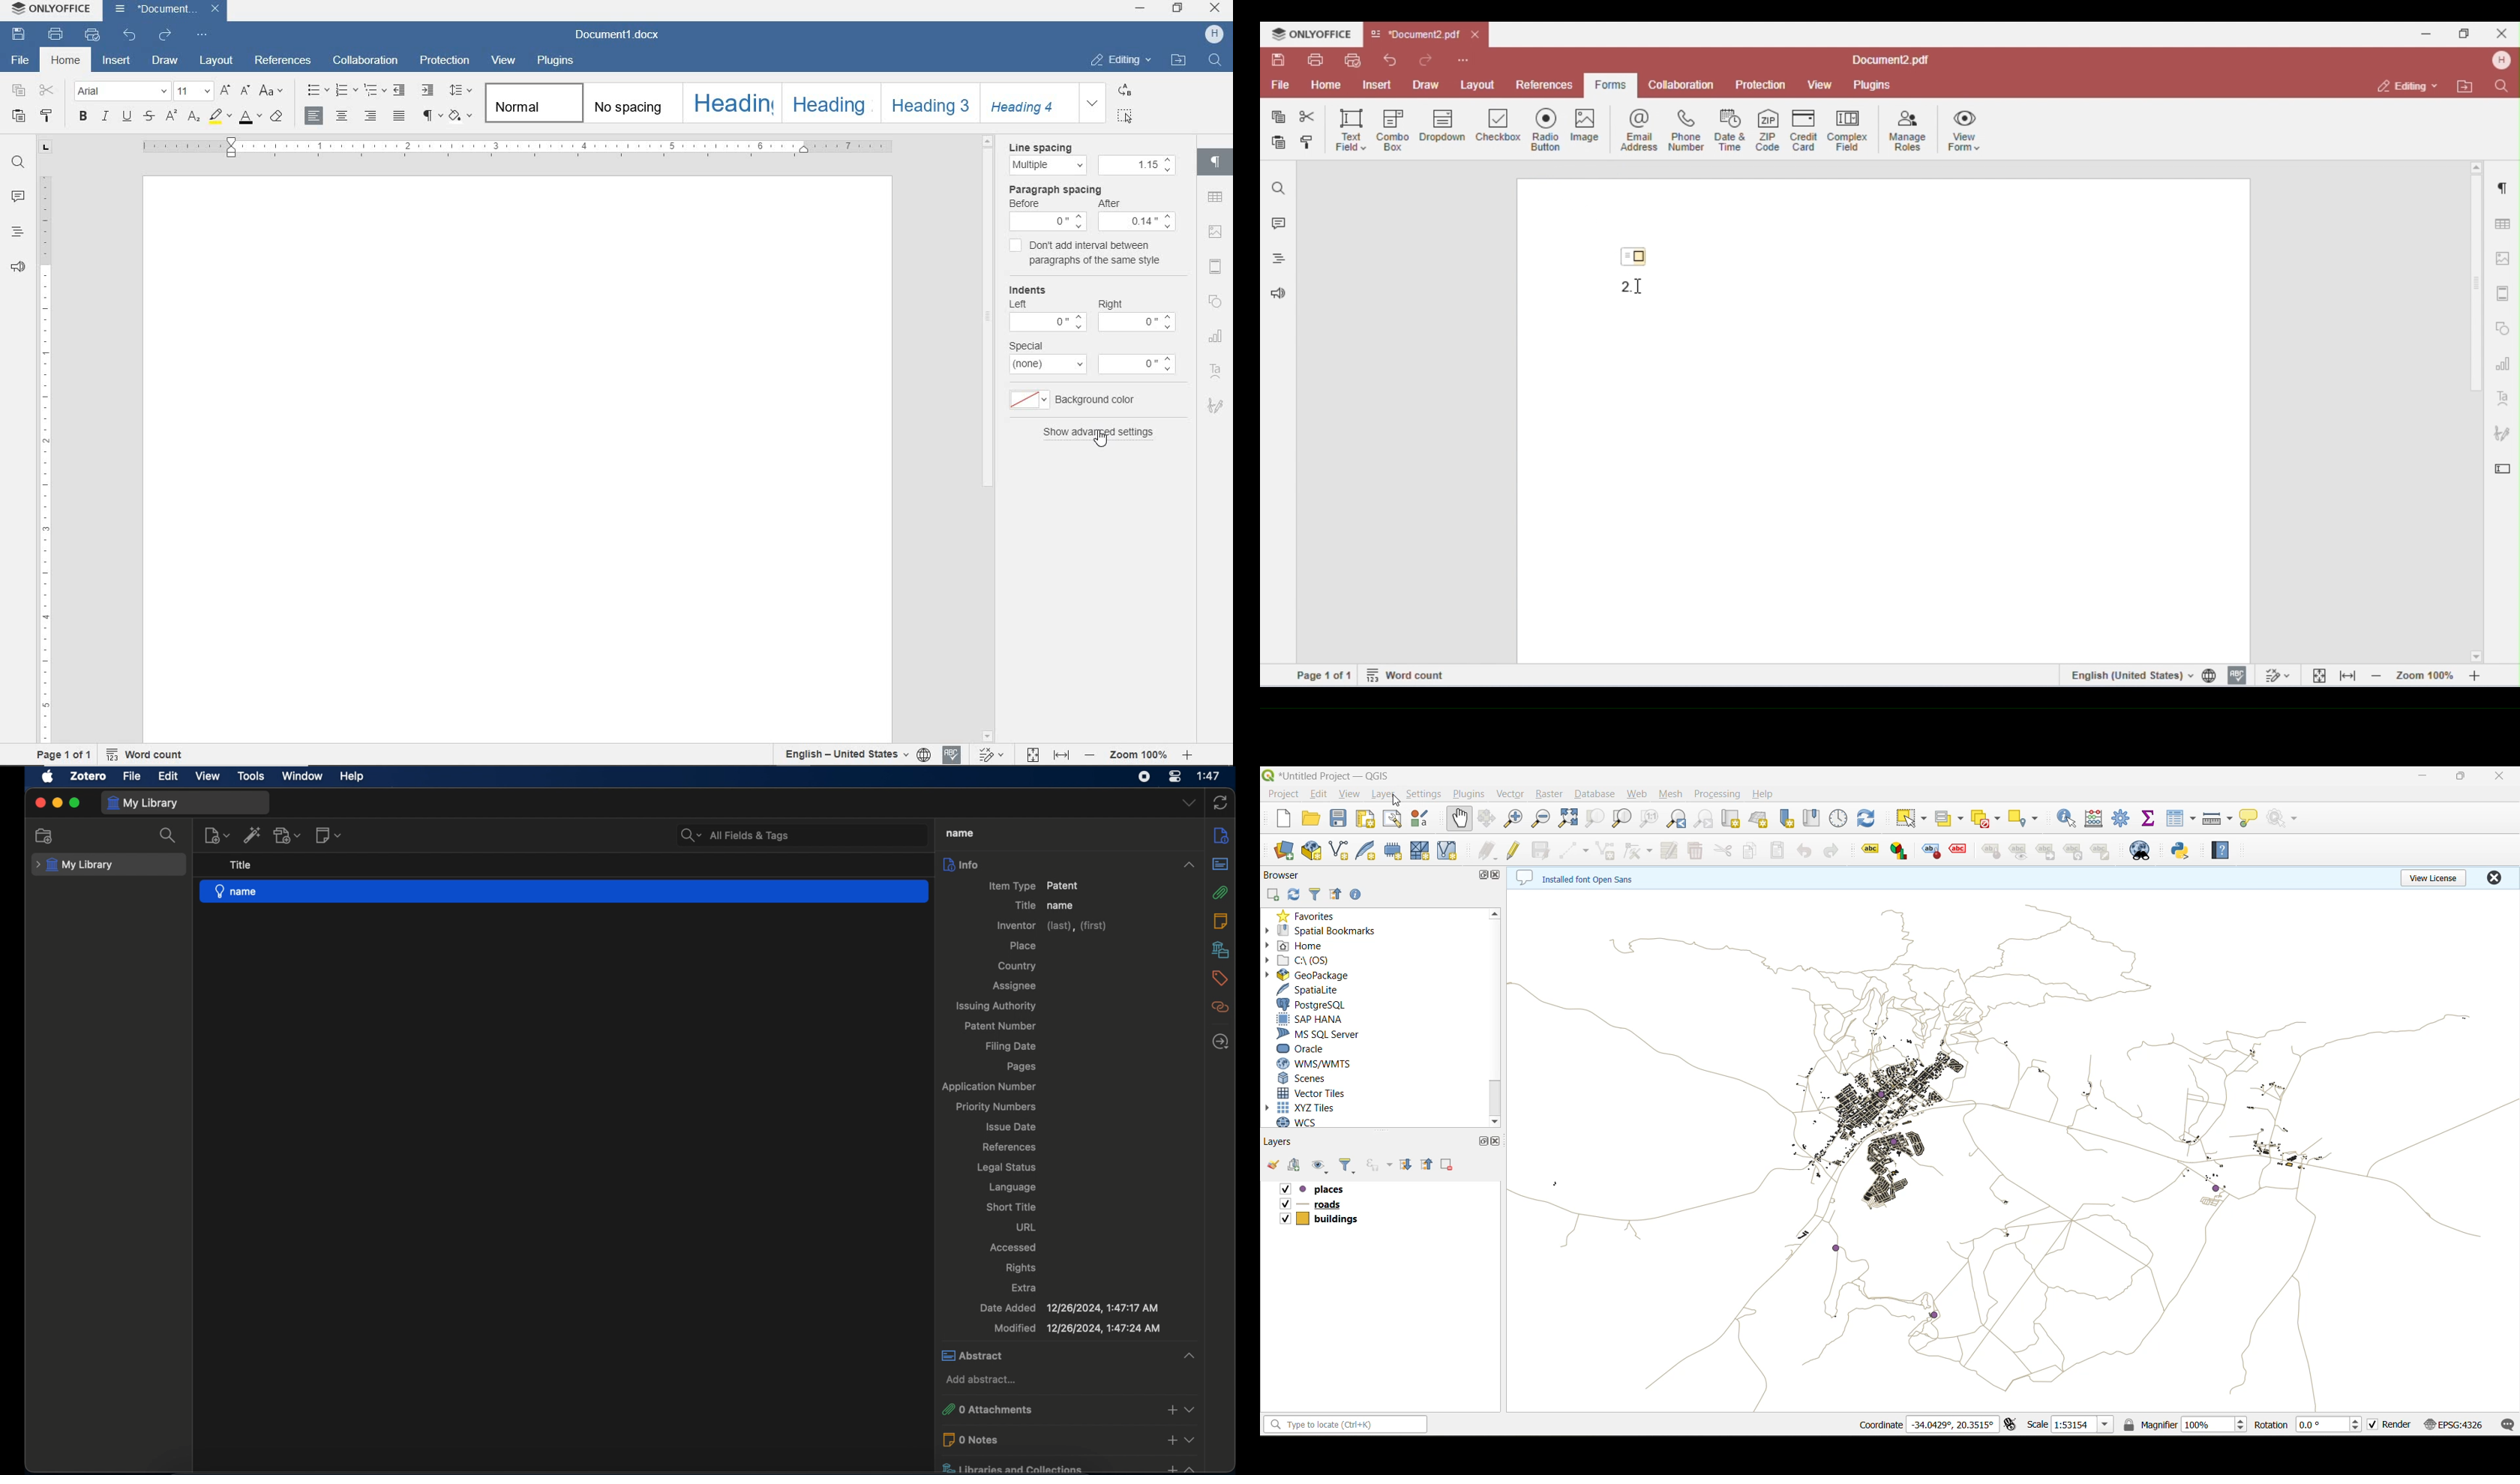 This screenshot has height=1484, width=2520. Describe the element at coordinates (283, 59) in the screenshot. I see `references` at that location.